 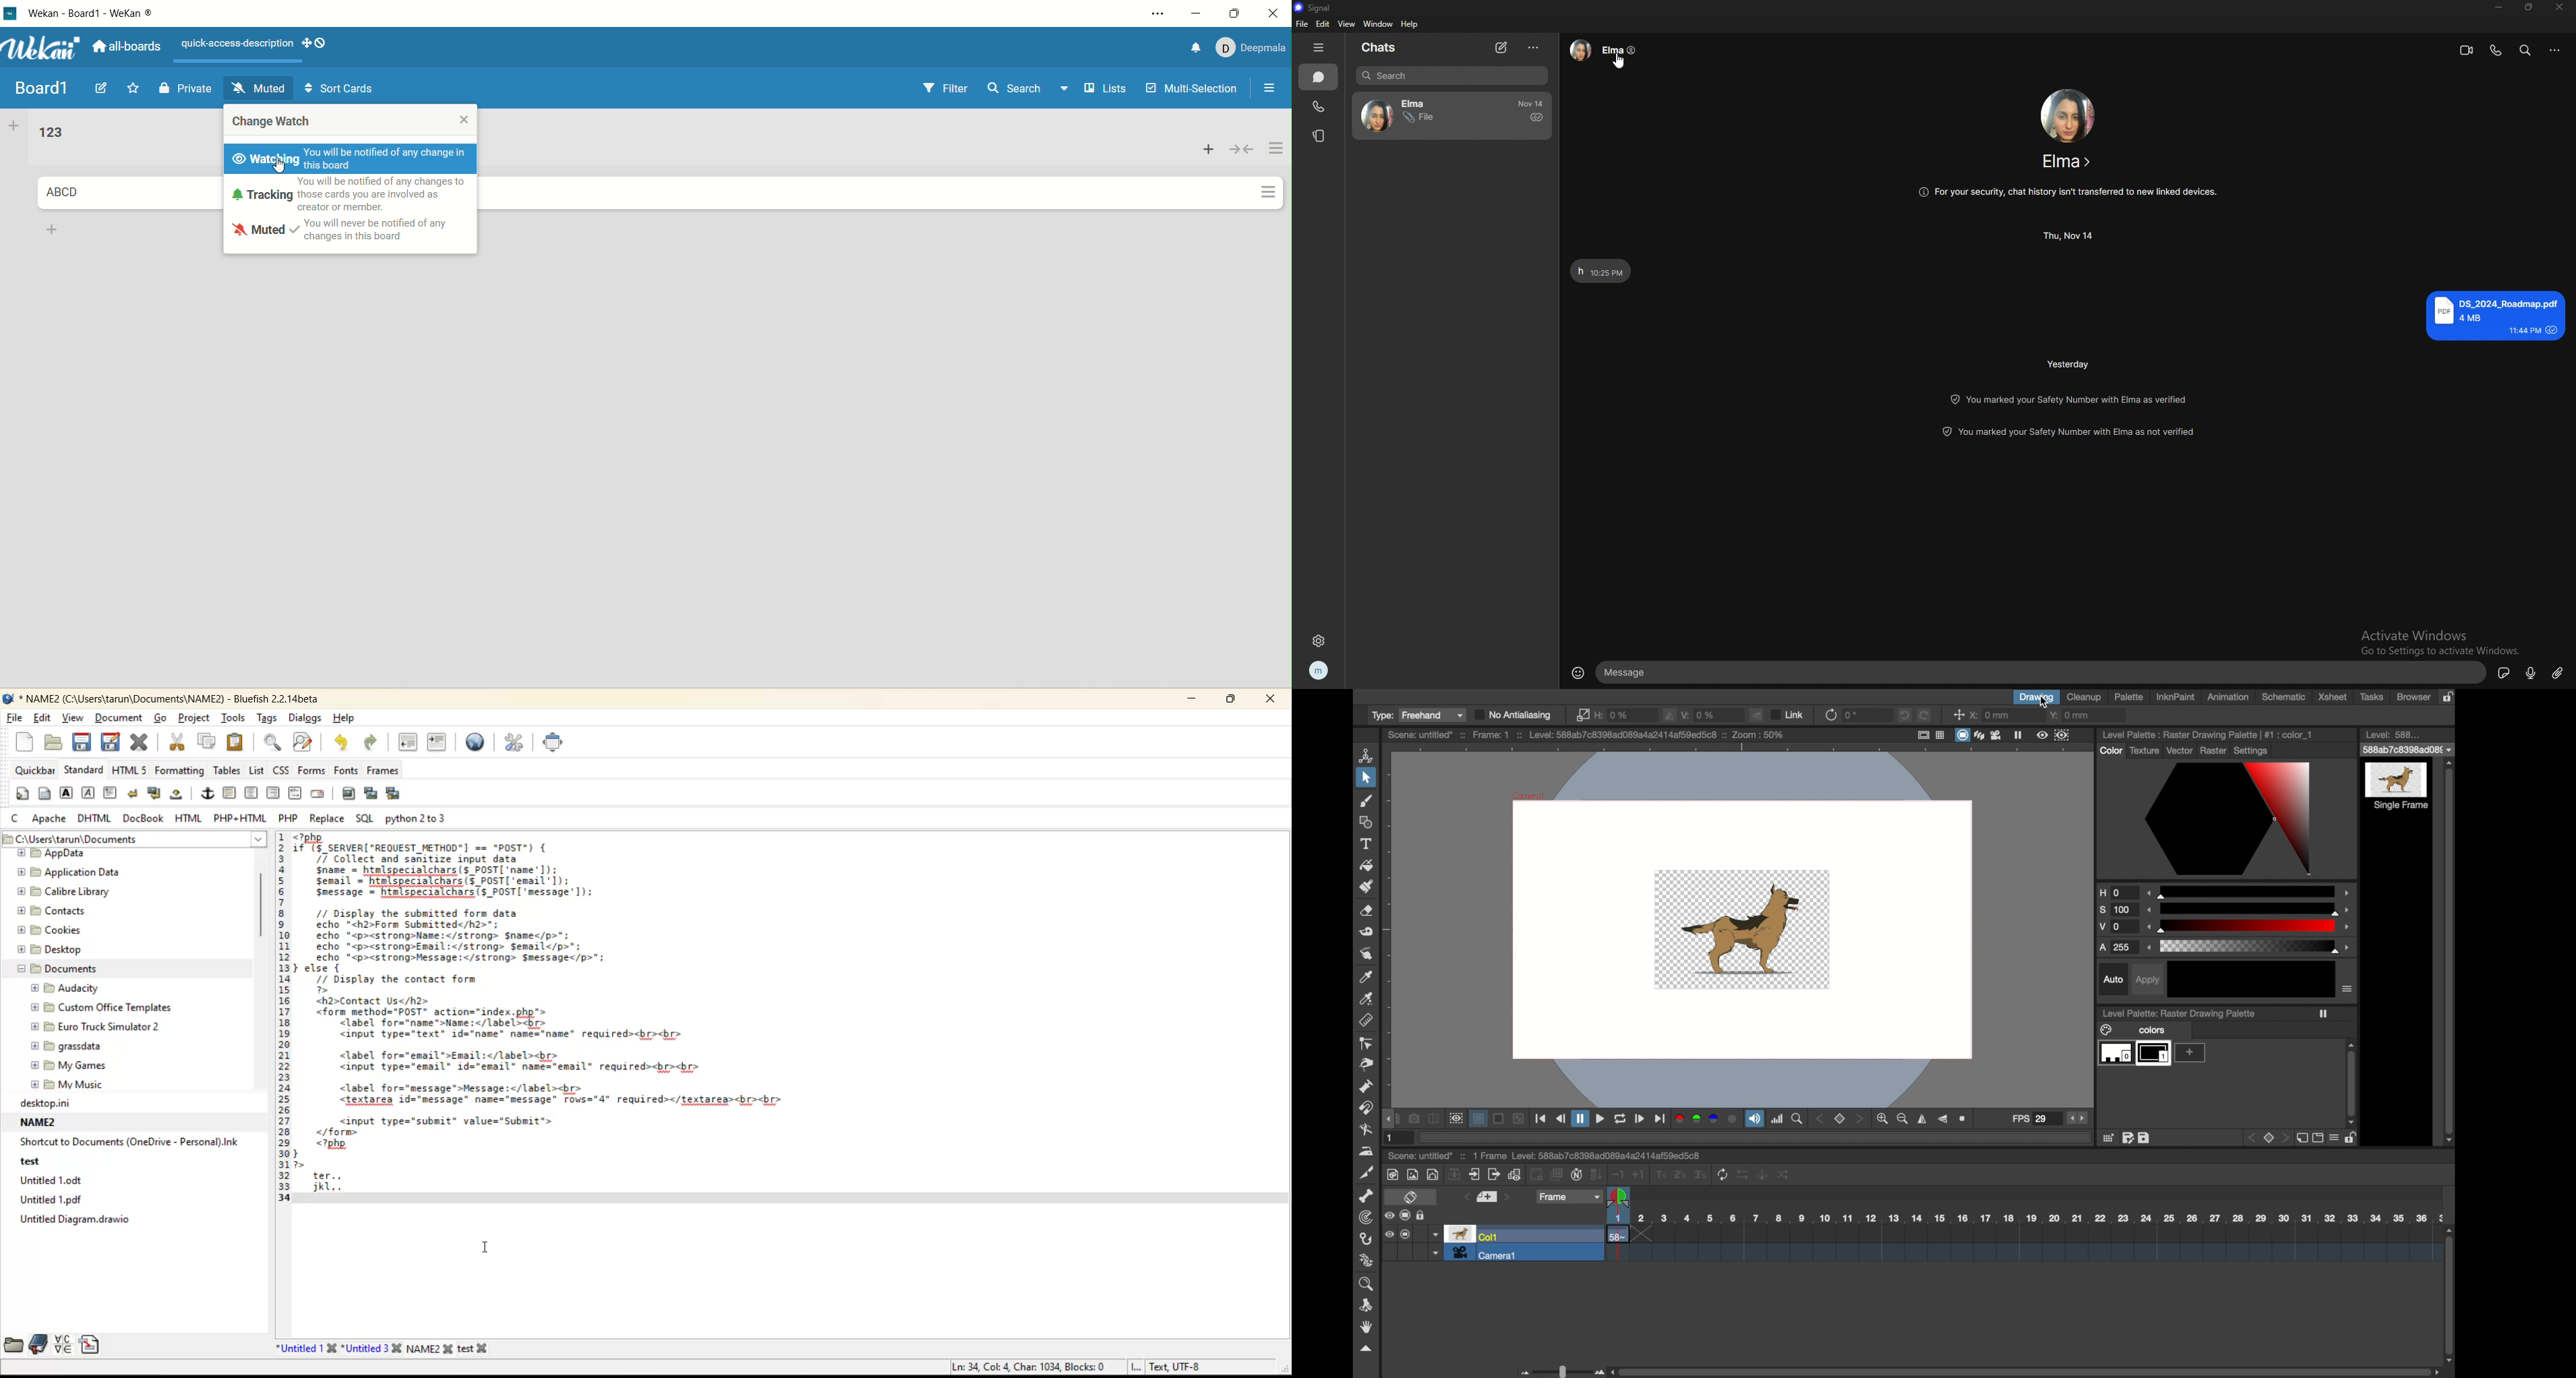 What do you see at coordinates (1365, 778) in the screenshot?
I see `selection tool` at bounding box center [1365, 778].